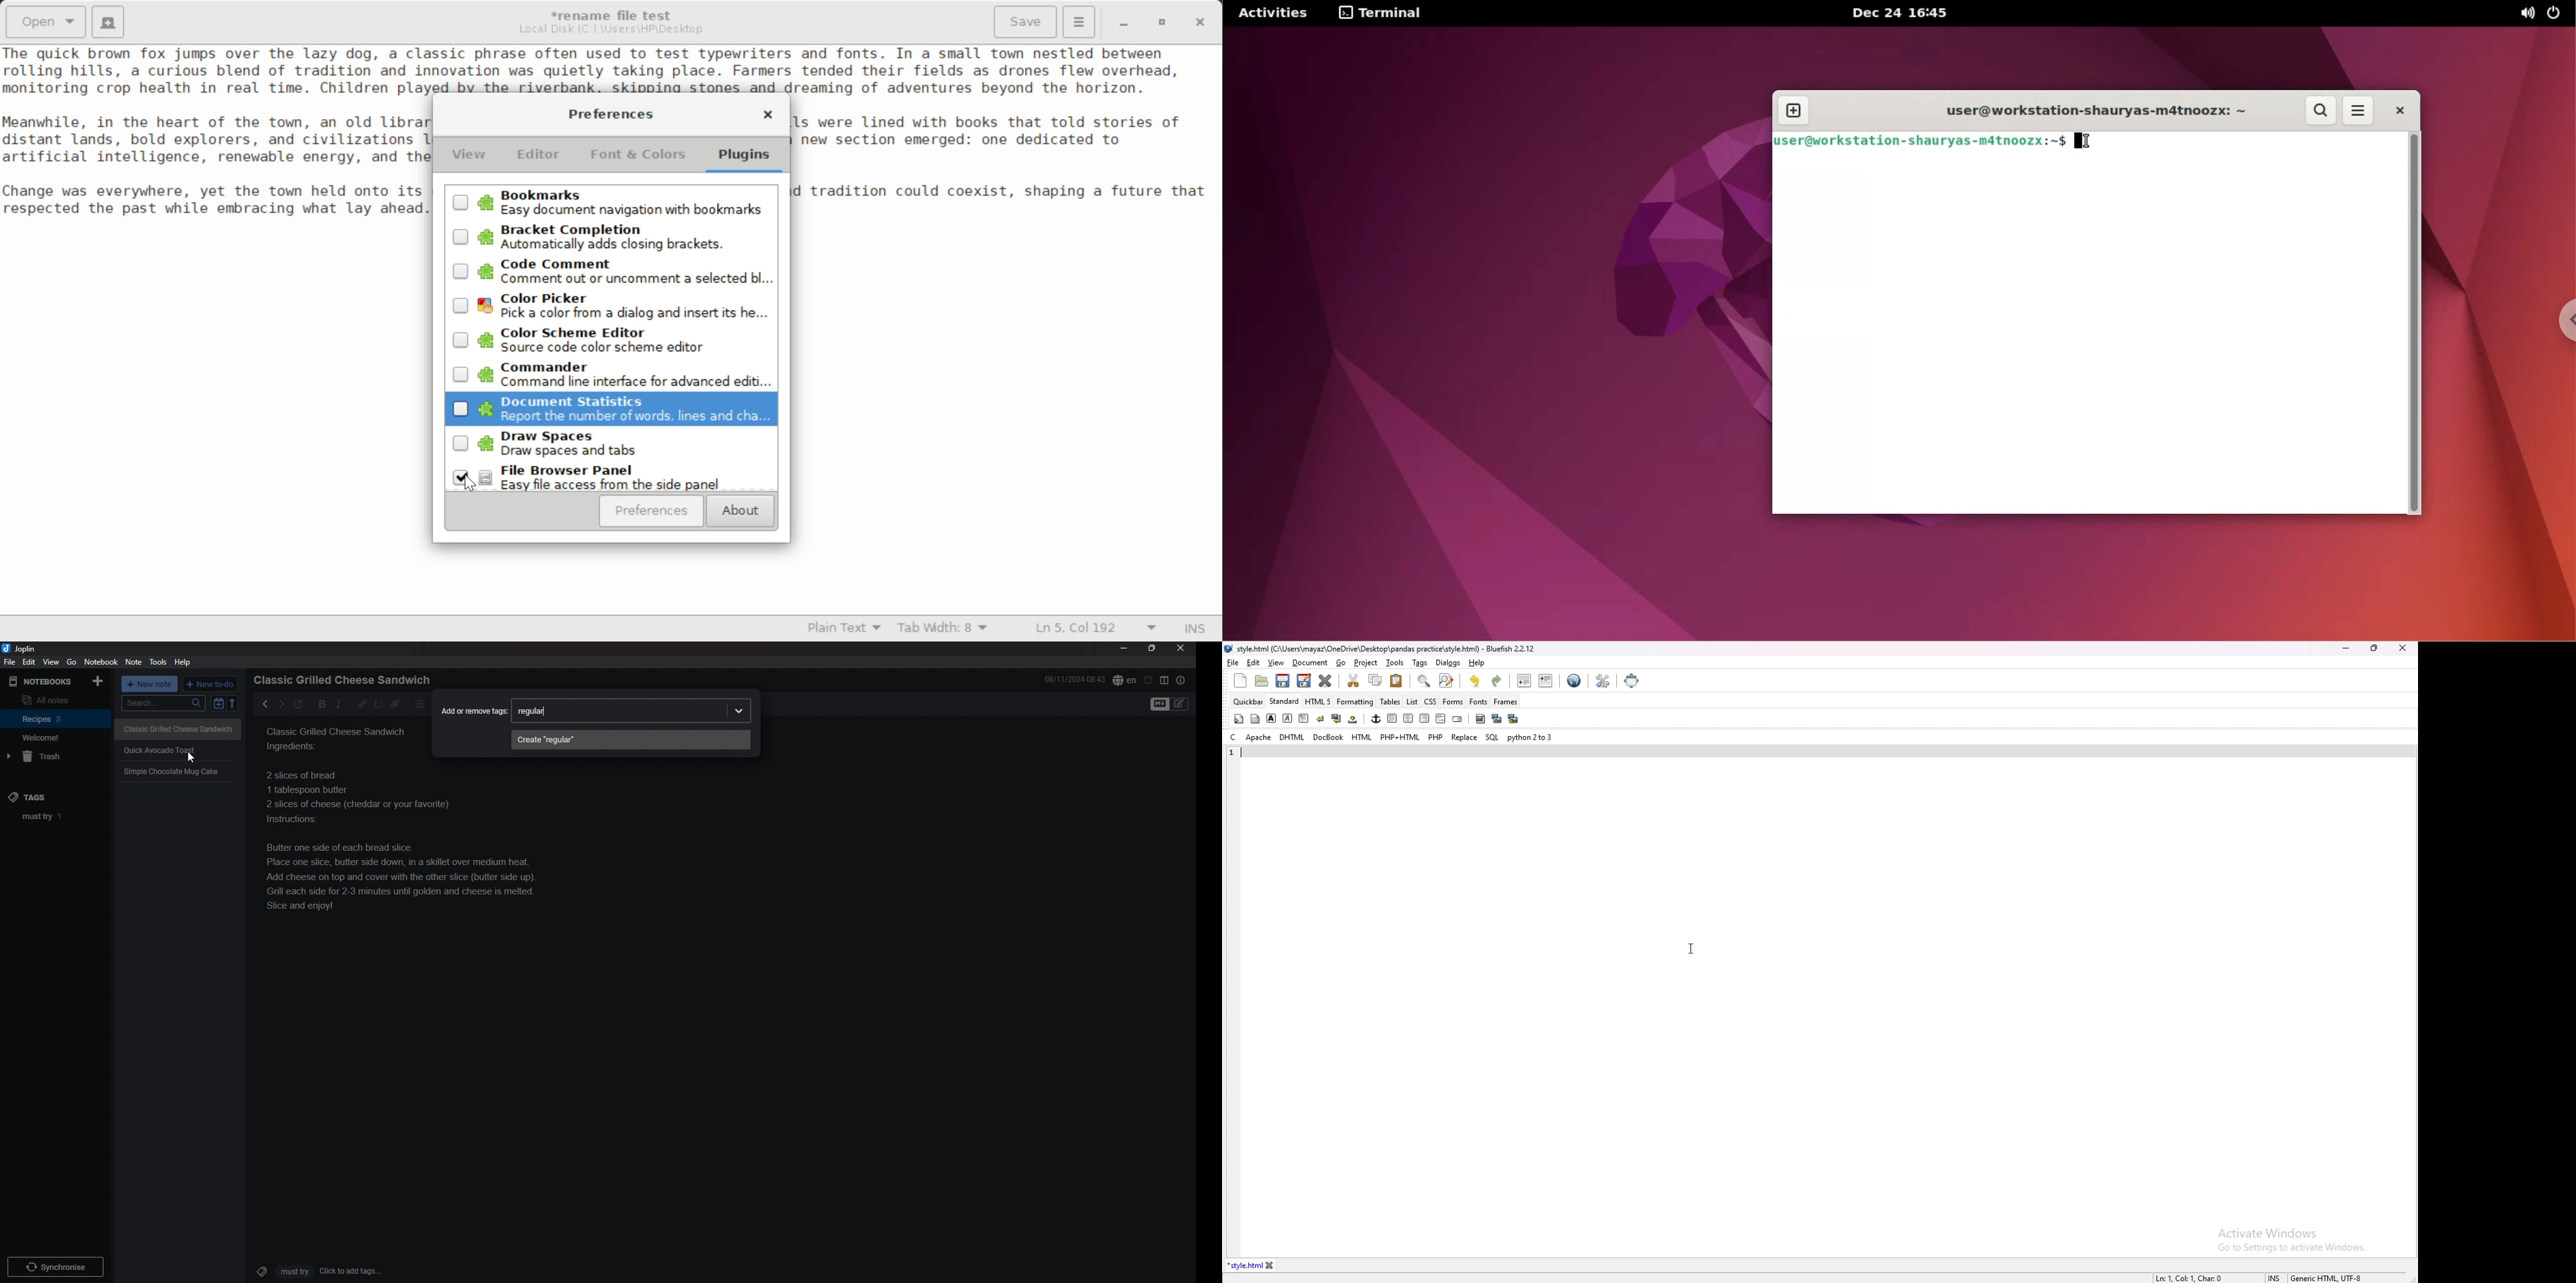  What do you see at coordinates (57, 757) in the screenshot?
I see `trash` at bounding box center [57, 757].